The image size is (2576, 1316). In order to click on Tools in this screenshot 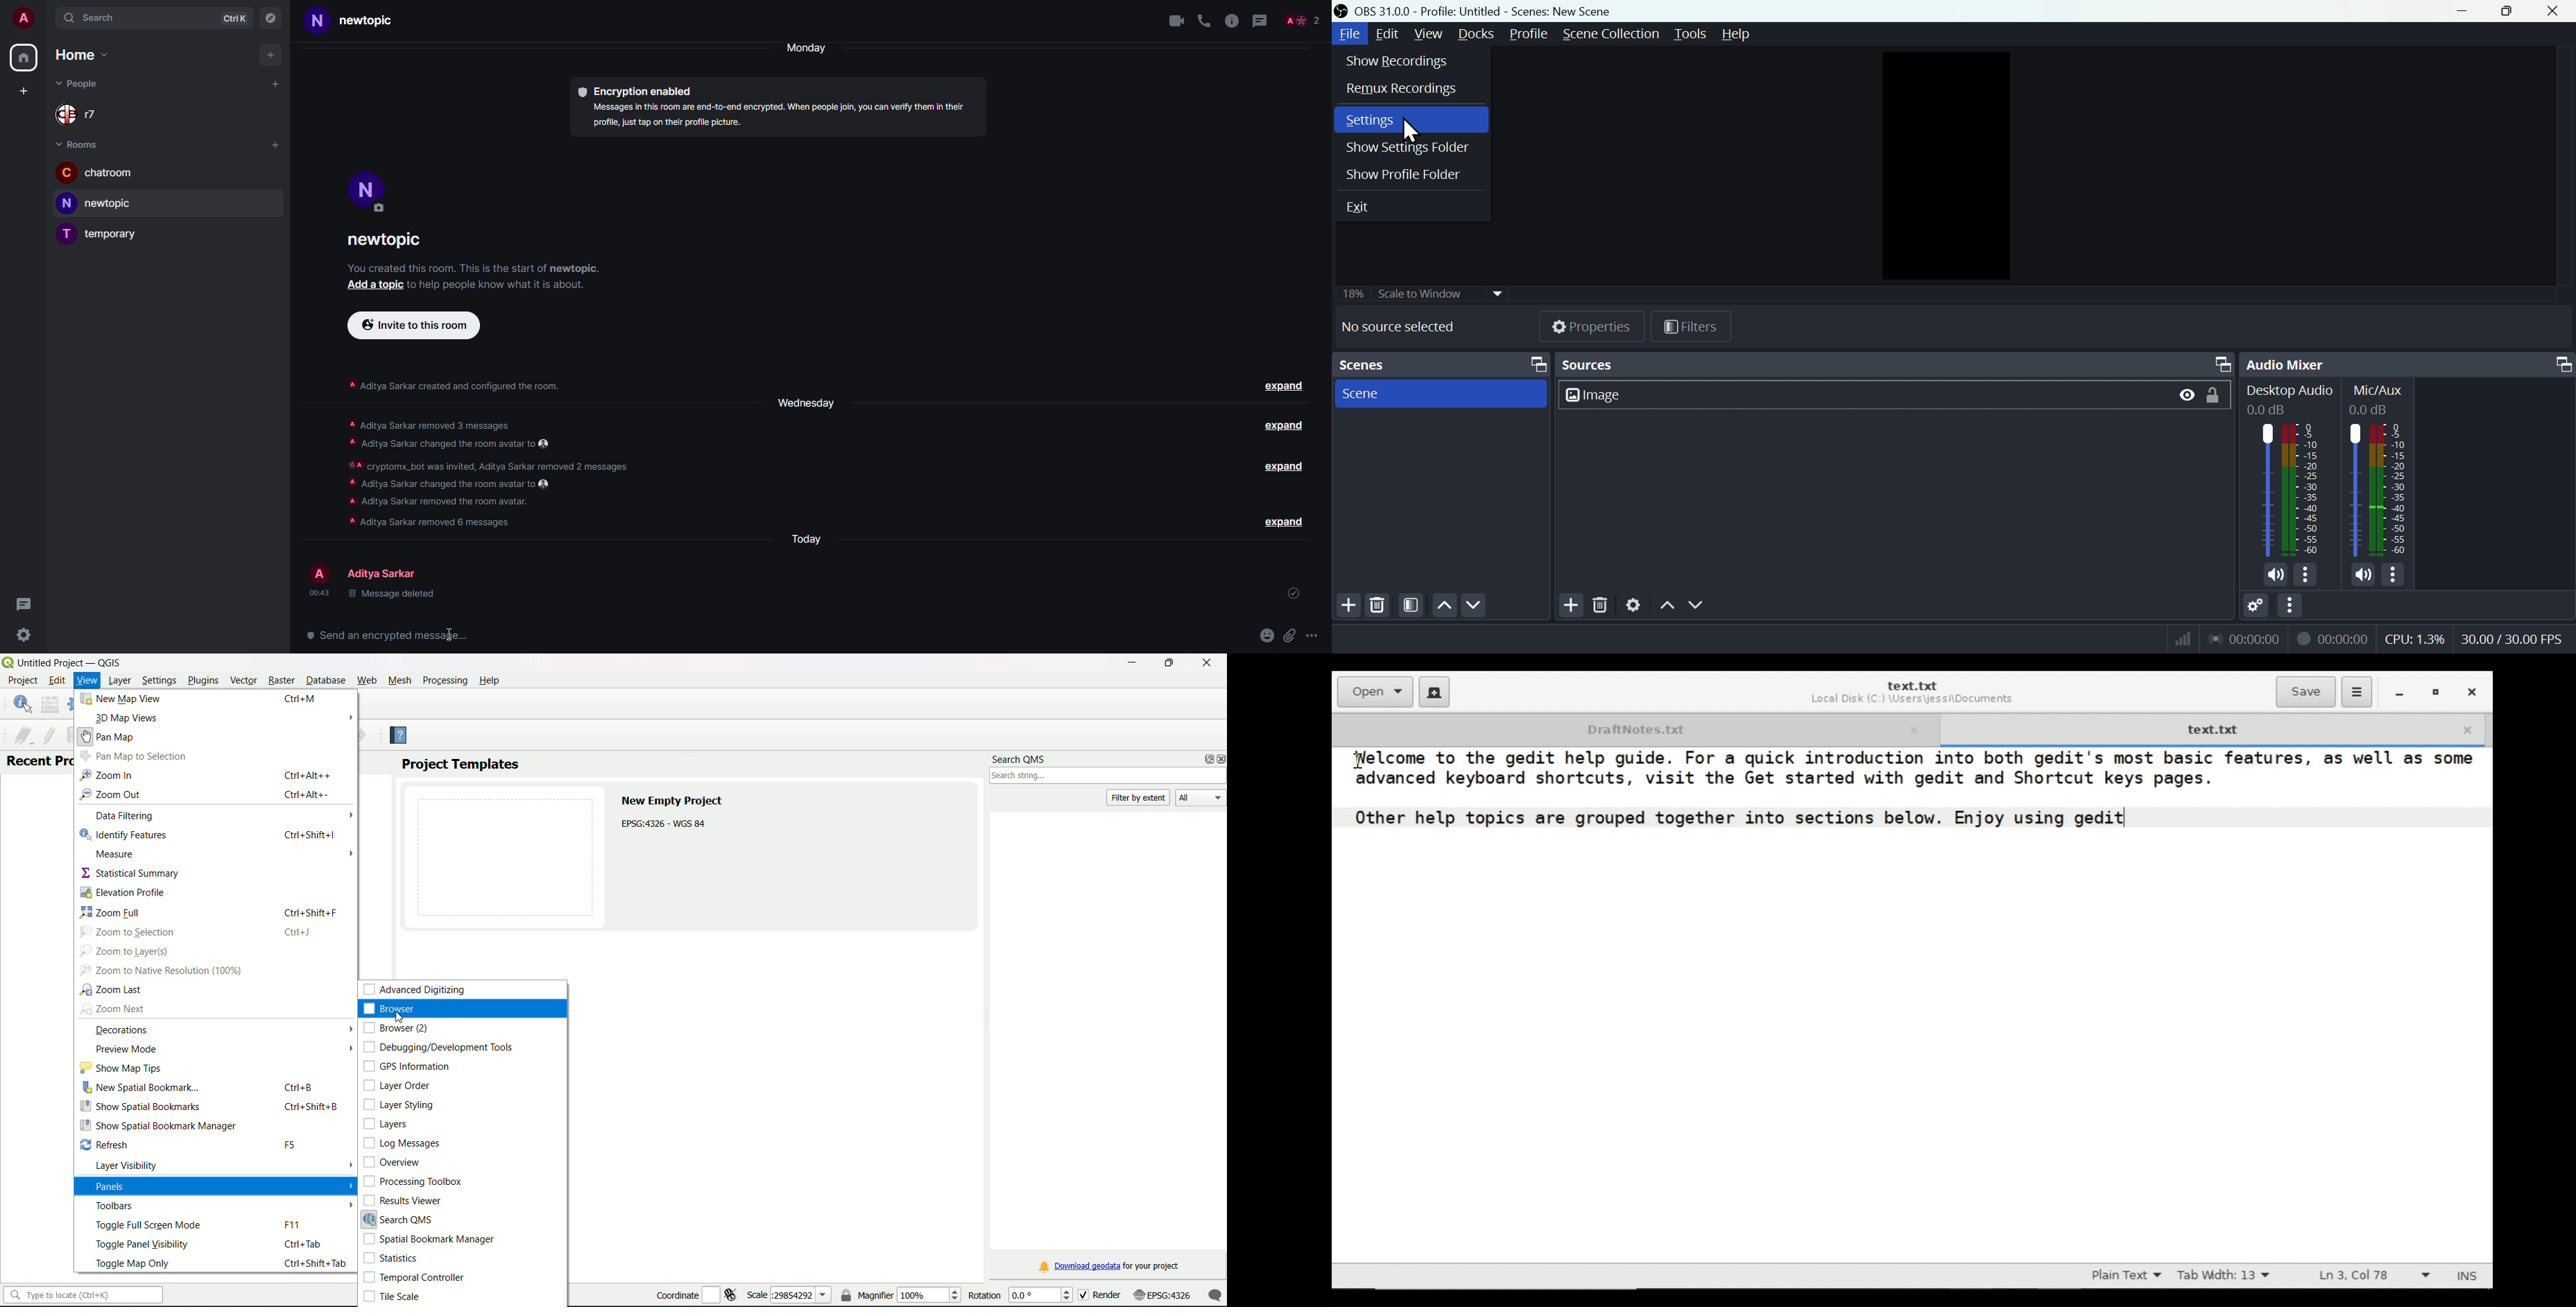, I will do `click(1693, 33)`.